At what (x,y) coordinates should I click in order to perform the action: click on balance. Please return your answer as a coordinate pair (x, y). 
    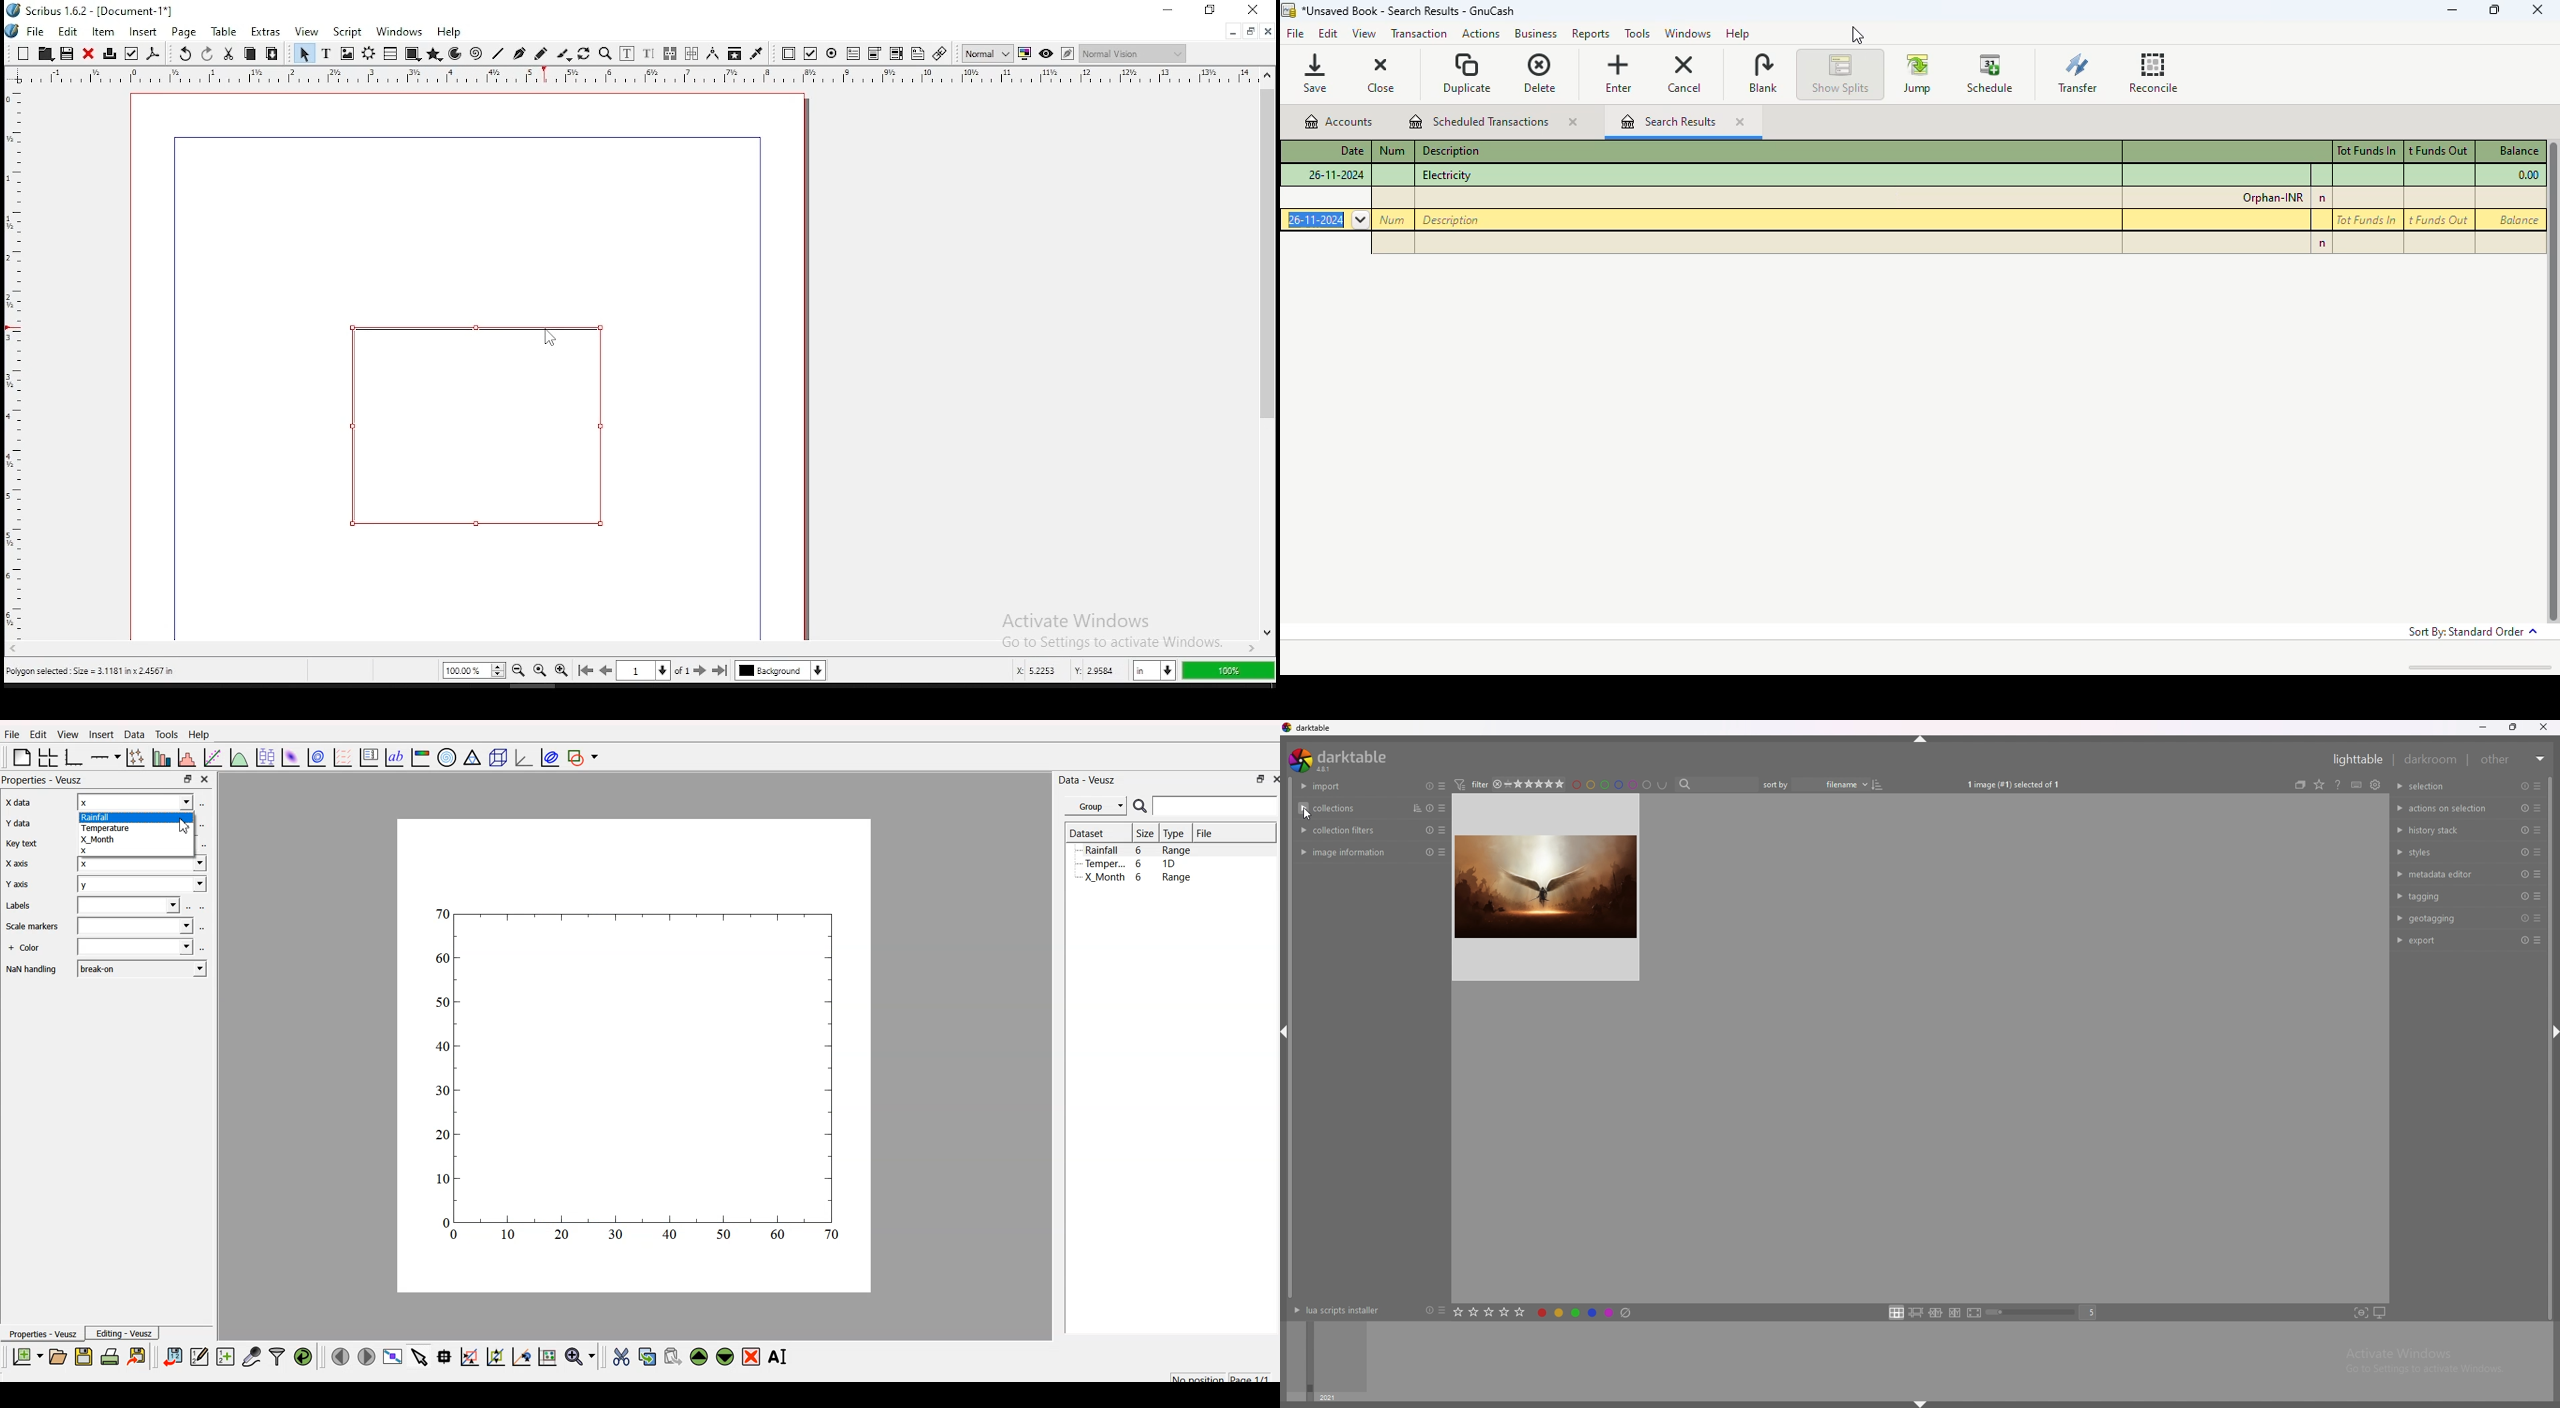
    Looking at the image, I should click on (2518, 220).